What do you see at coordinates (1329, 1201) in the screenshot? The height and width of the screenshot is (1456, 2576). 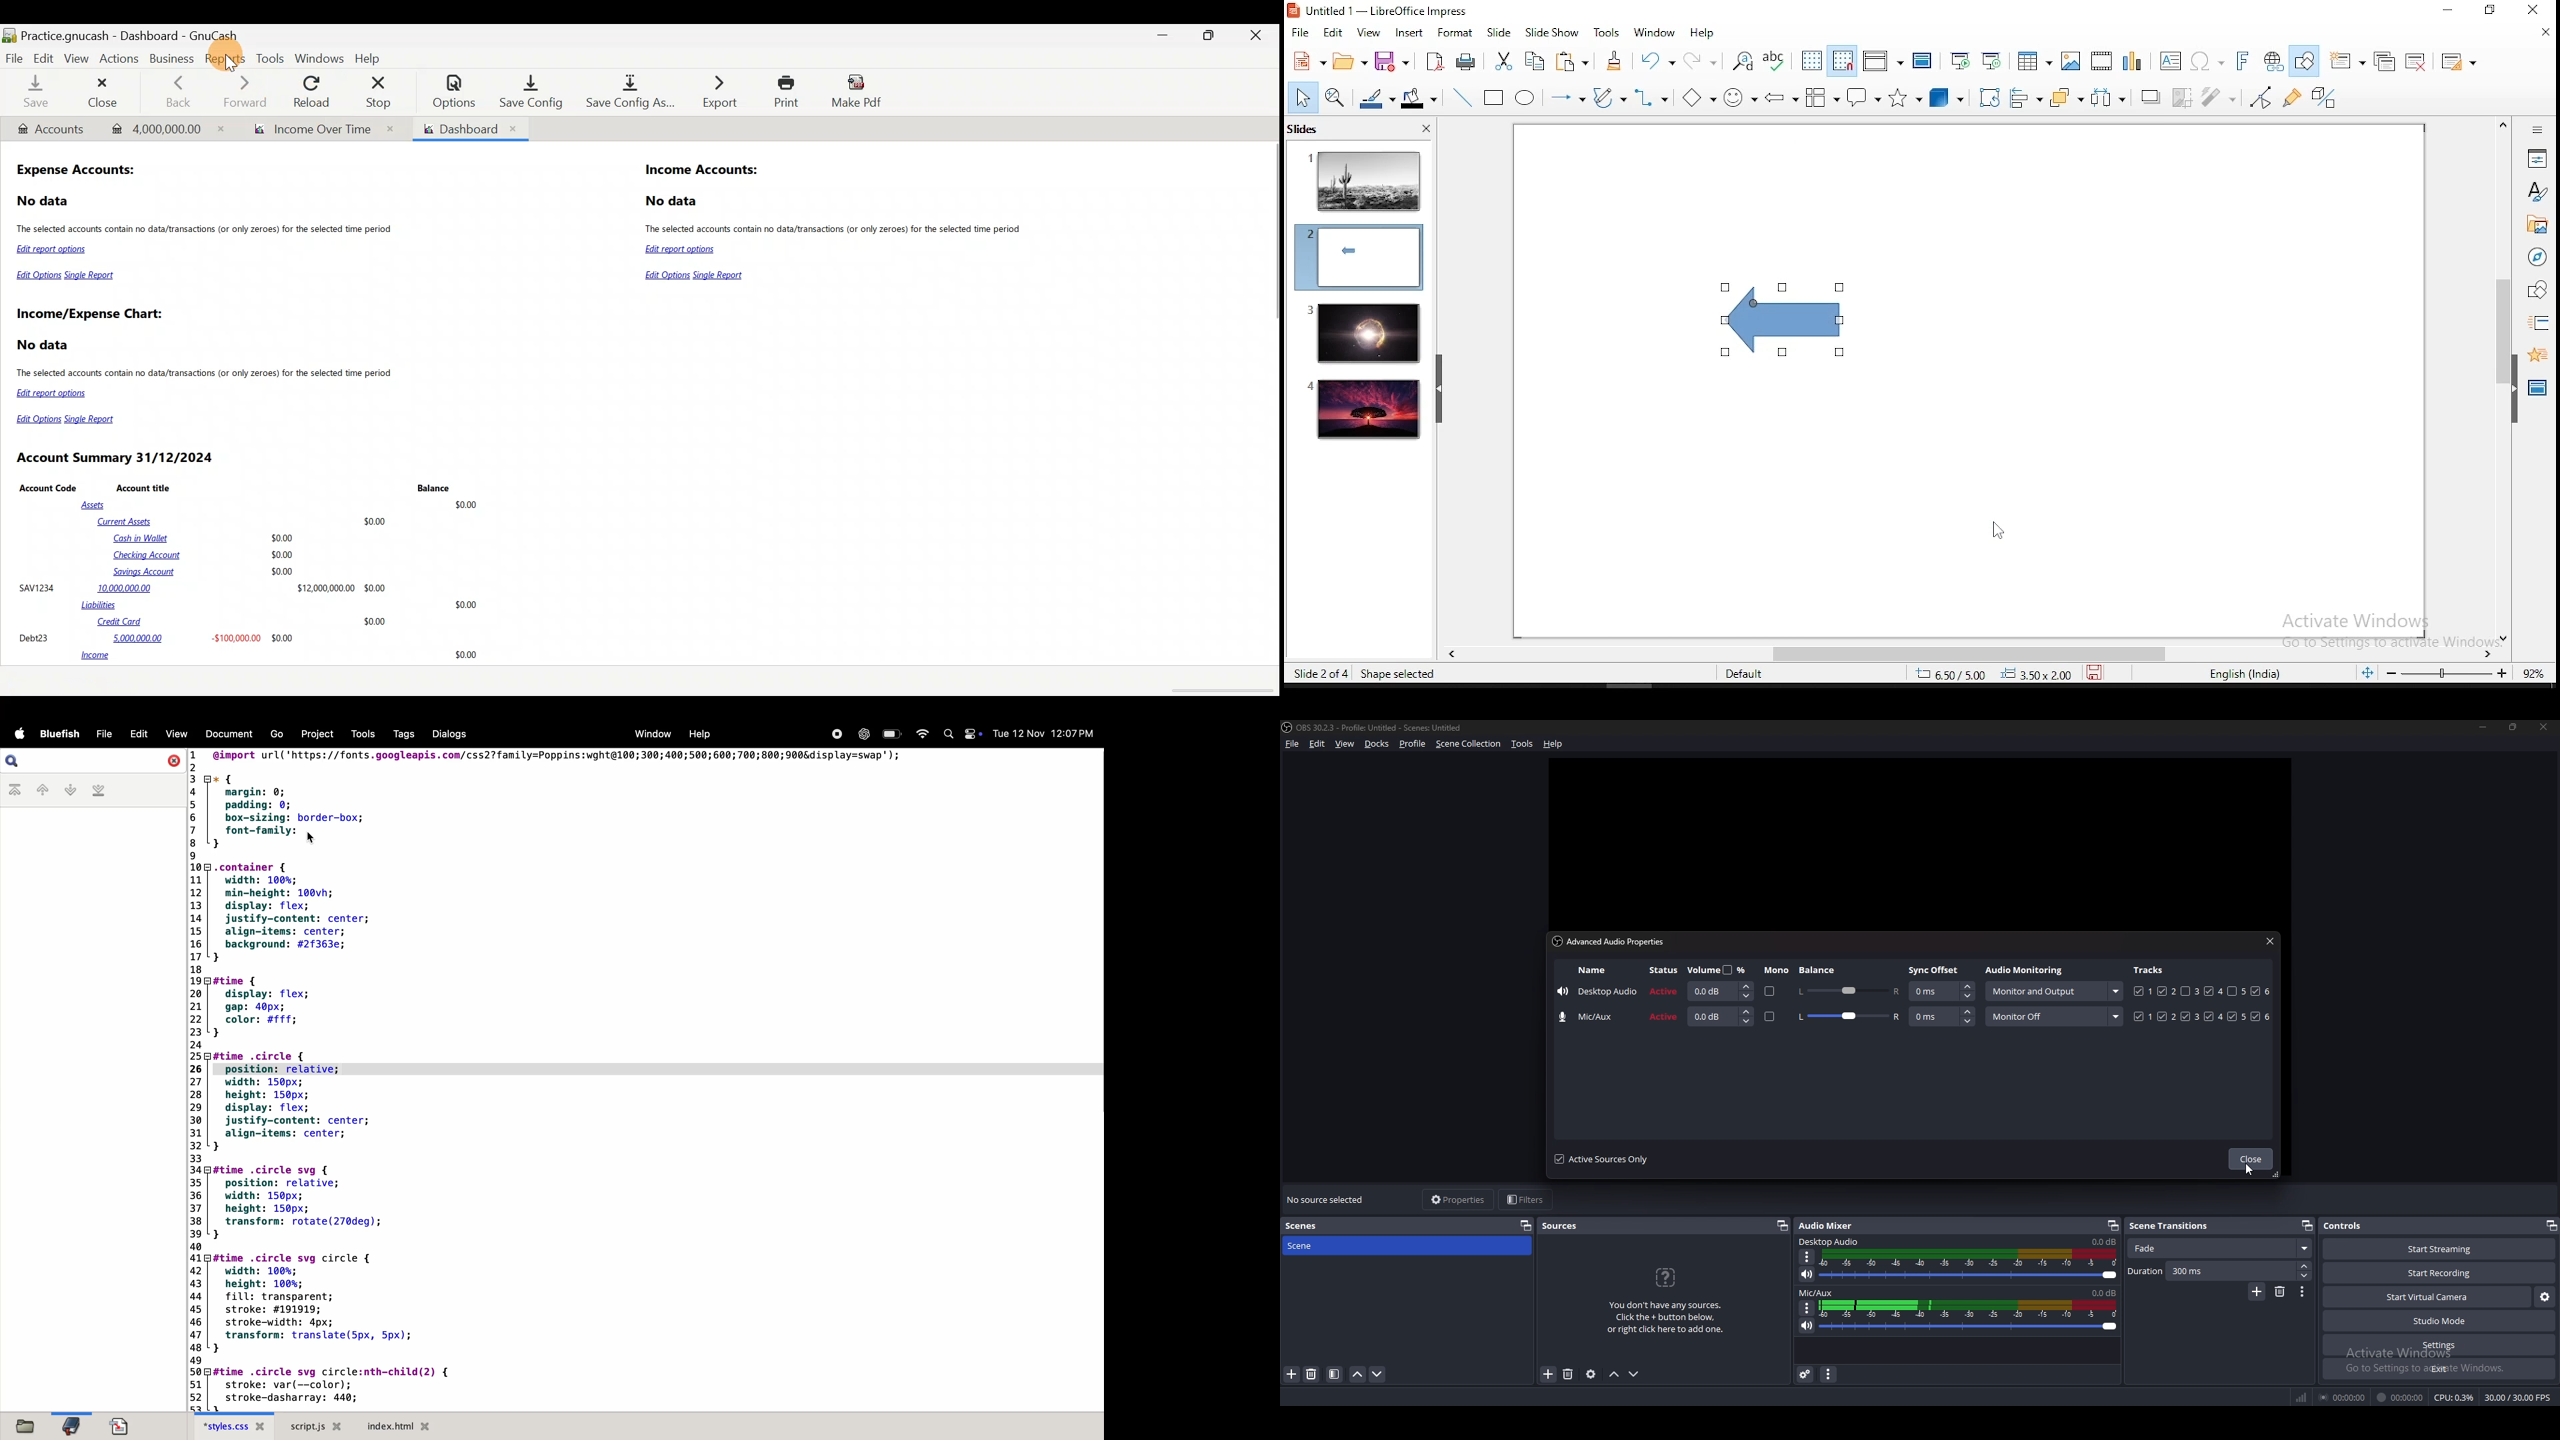 I see `no souce selected` at bounding box center [1329, 1201].